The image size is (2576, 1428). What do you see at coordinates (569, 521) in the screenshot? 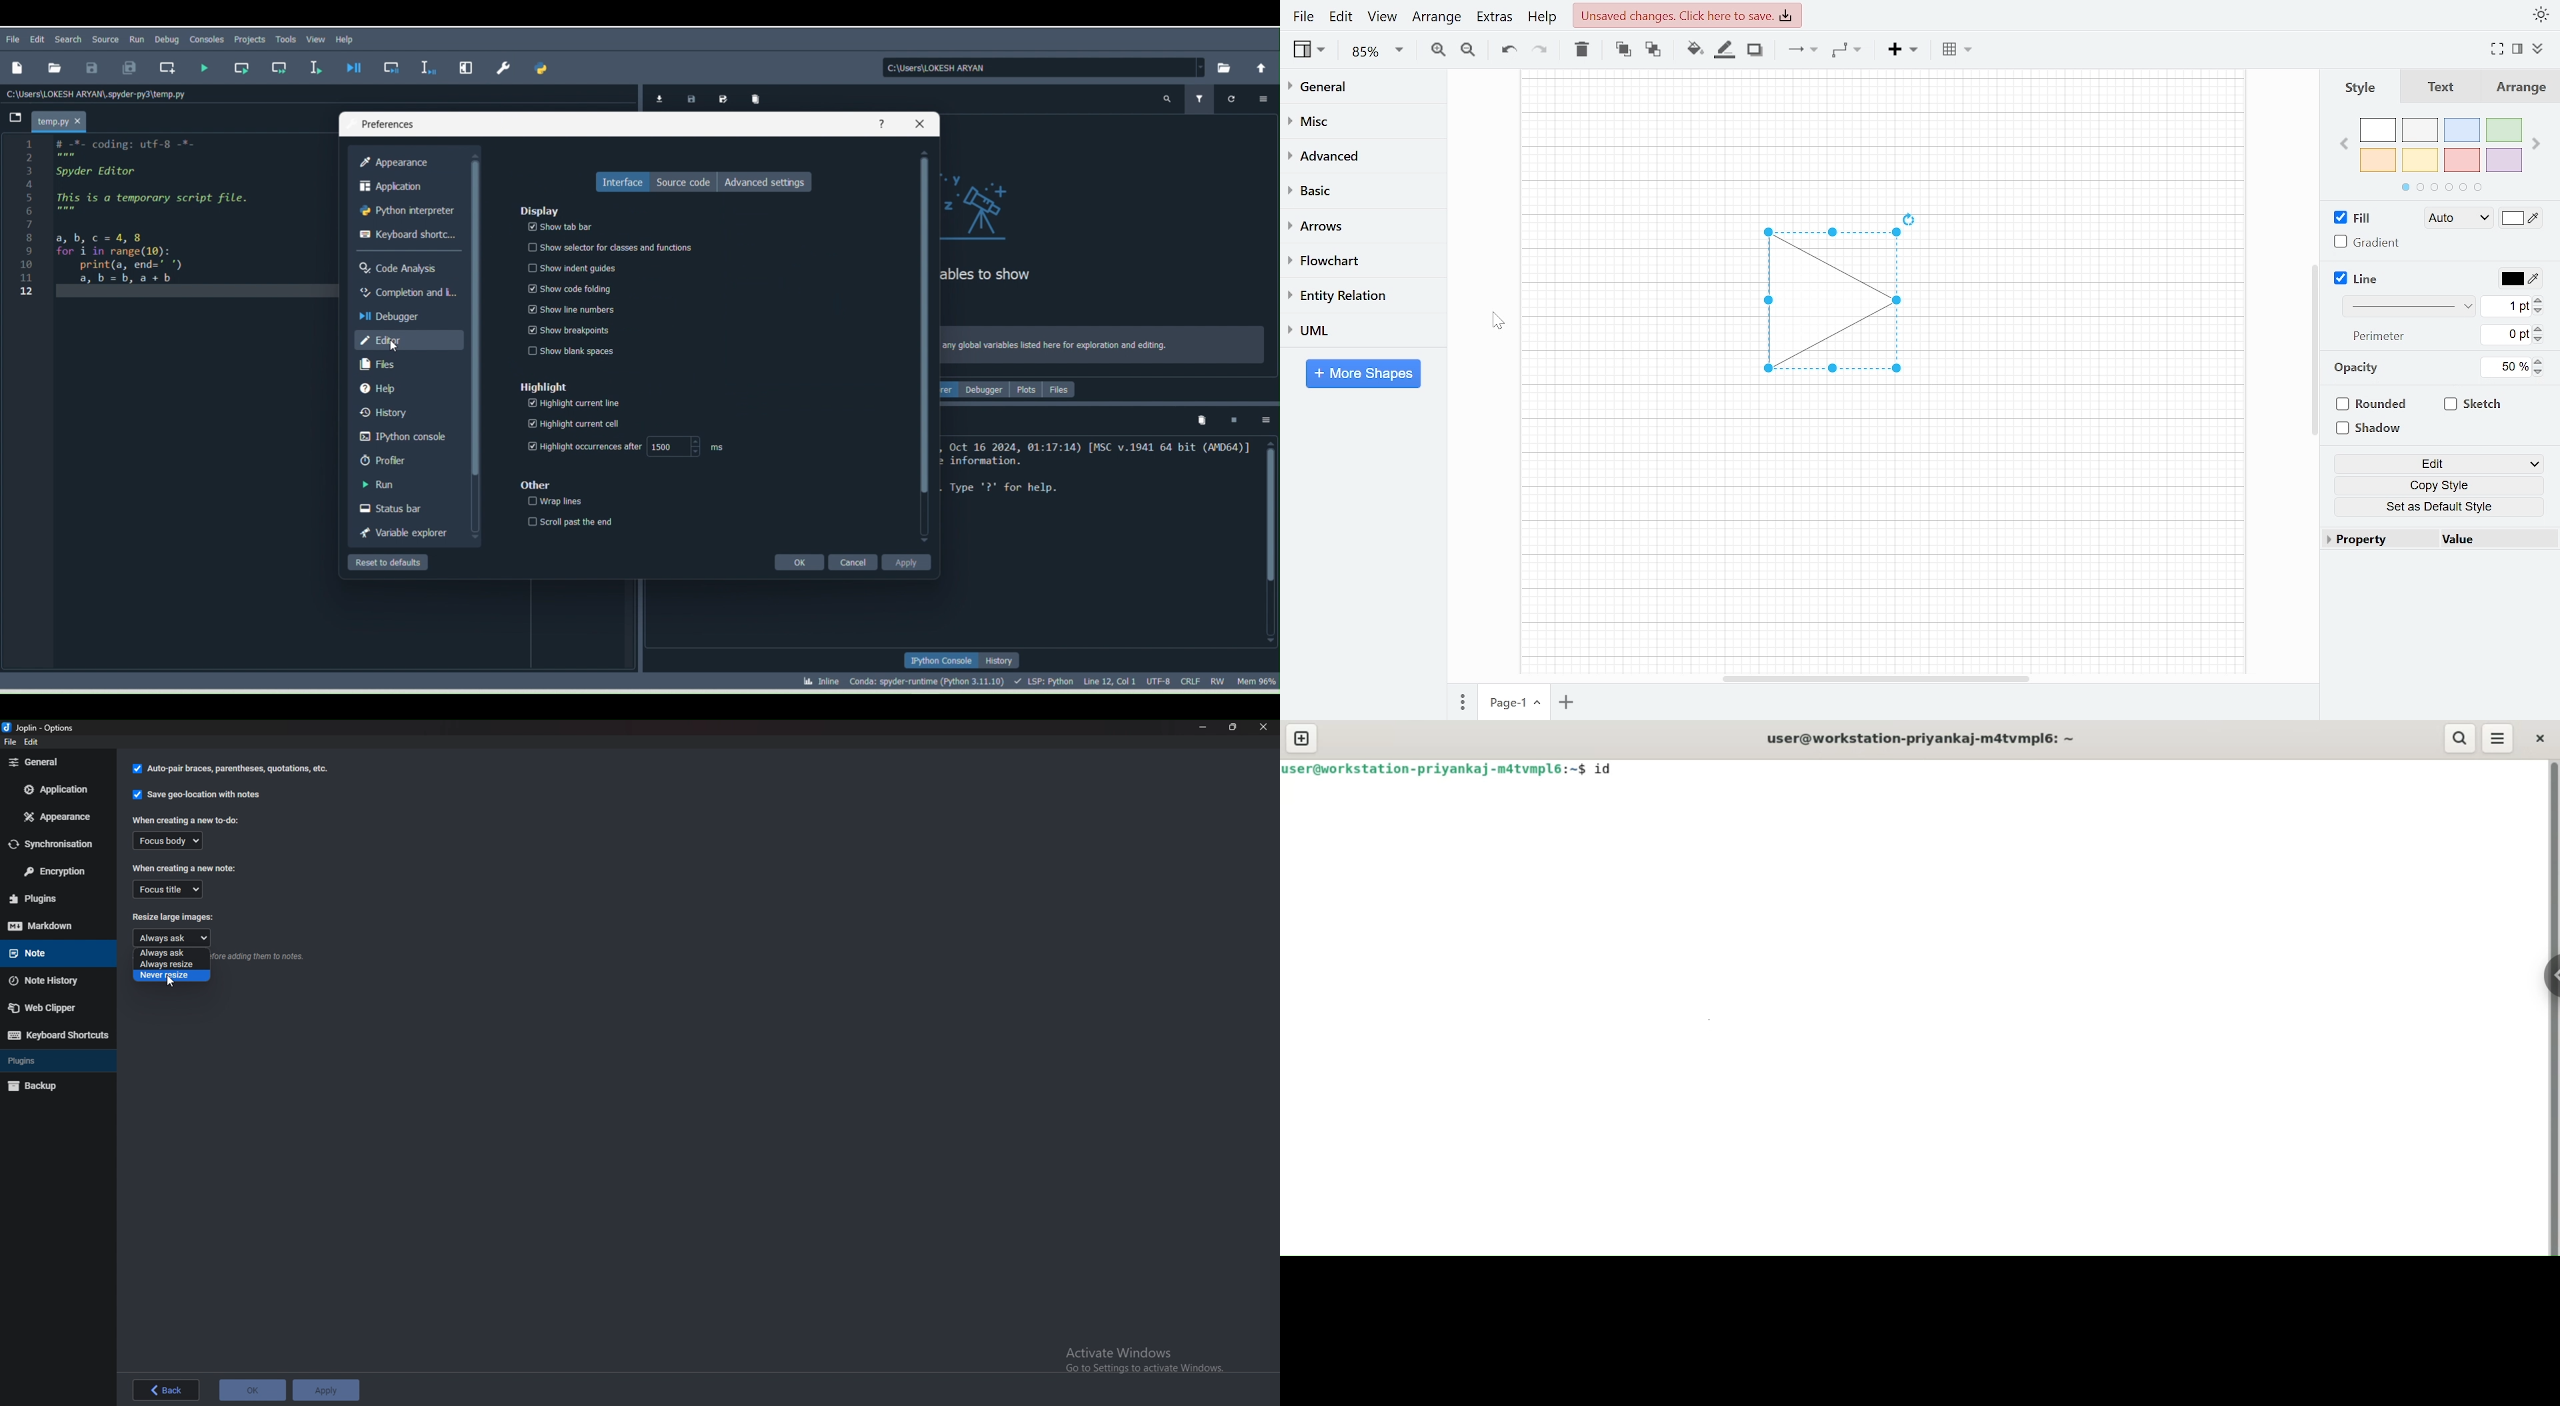
I see `Scroll past the end` at bounding box center [569, 521].